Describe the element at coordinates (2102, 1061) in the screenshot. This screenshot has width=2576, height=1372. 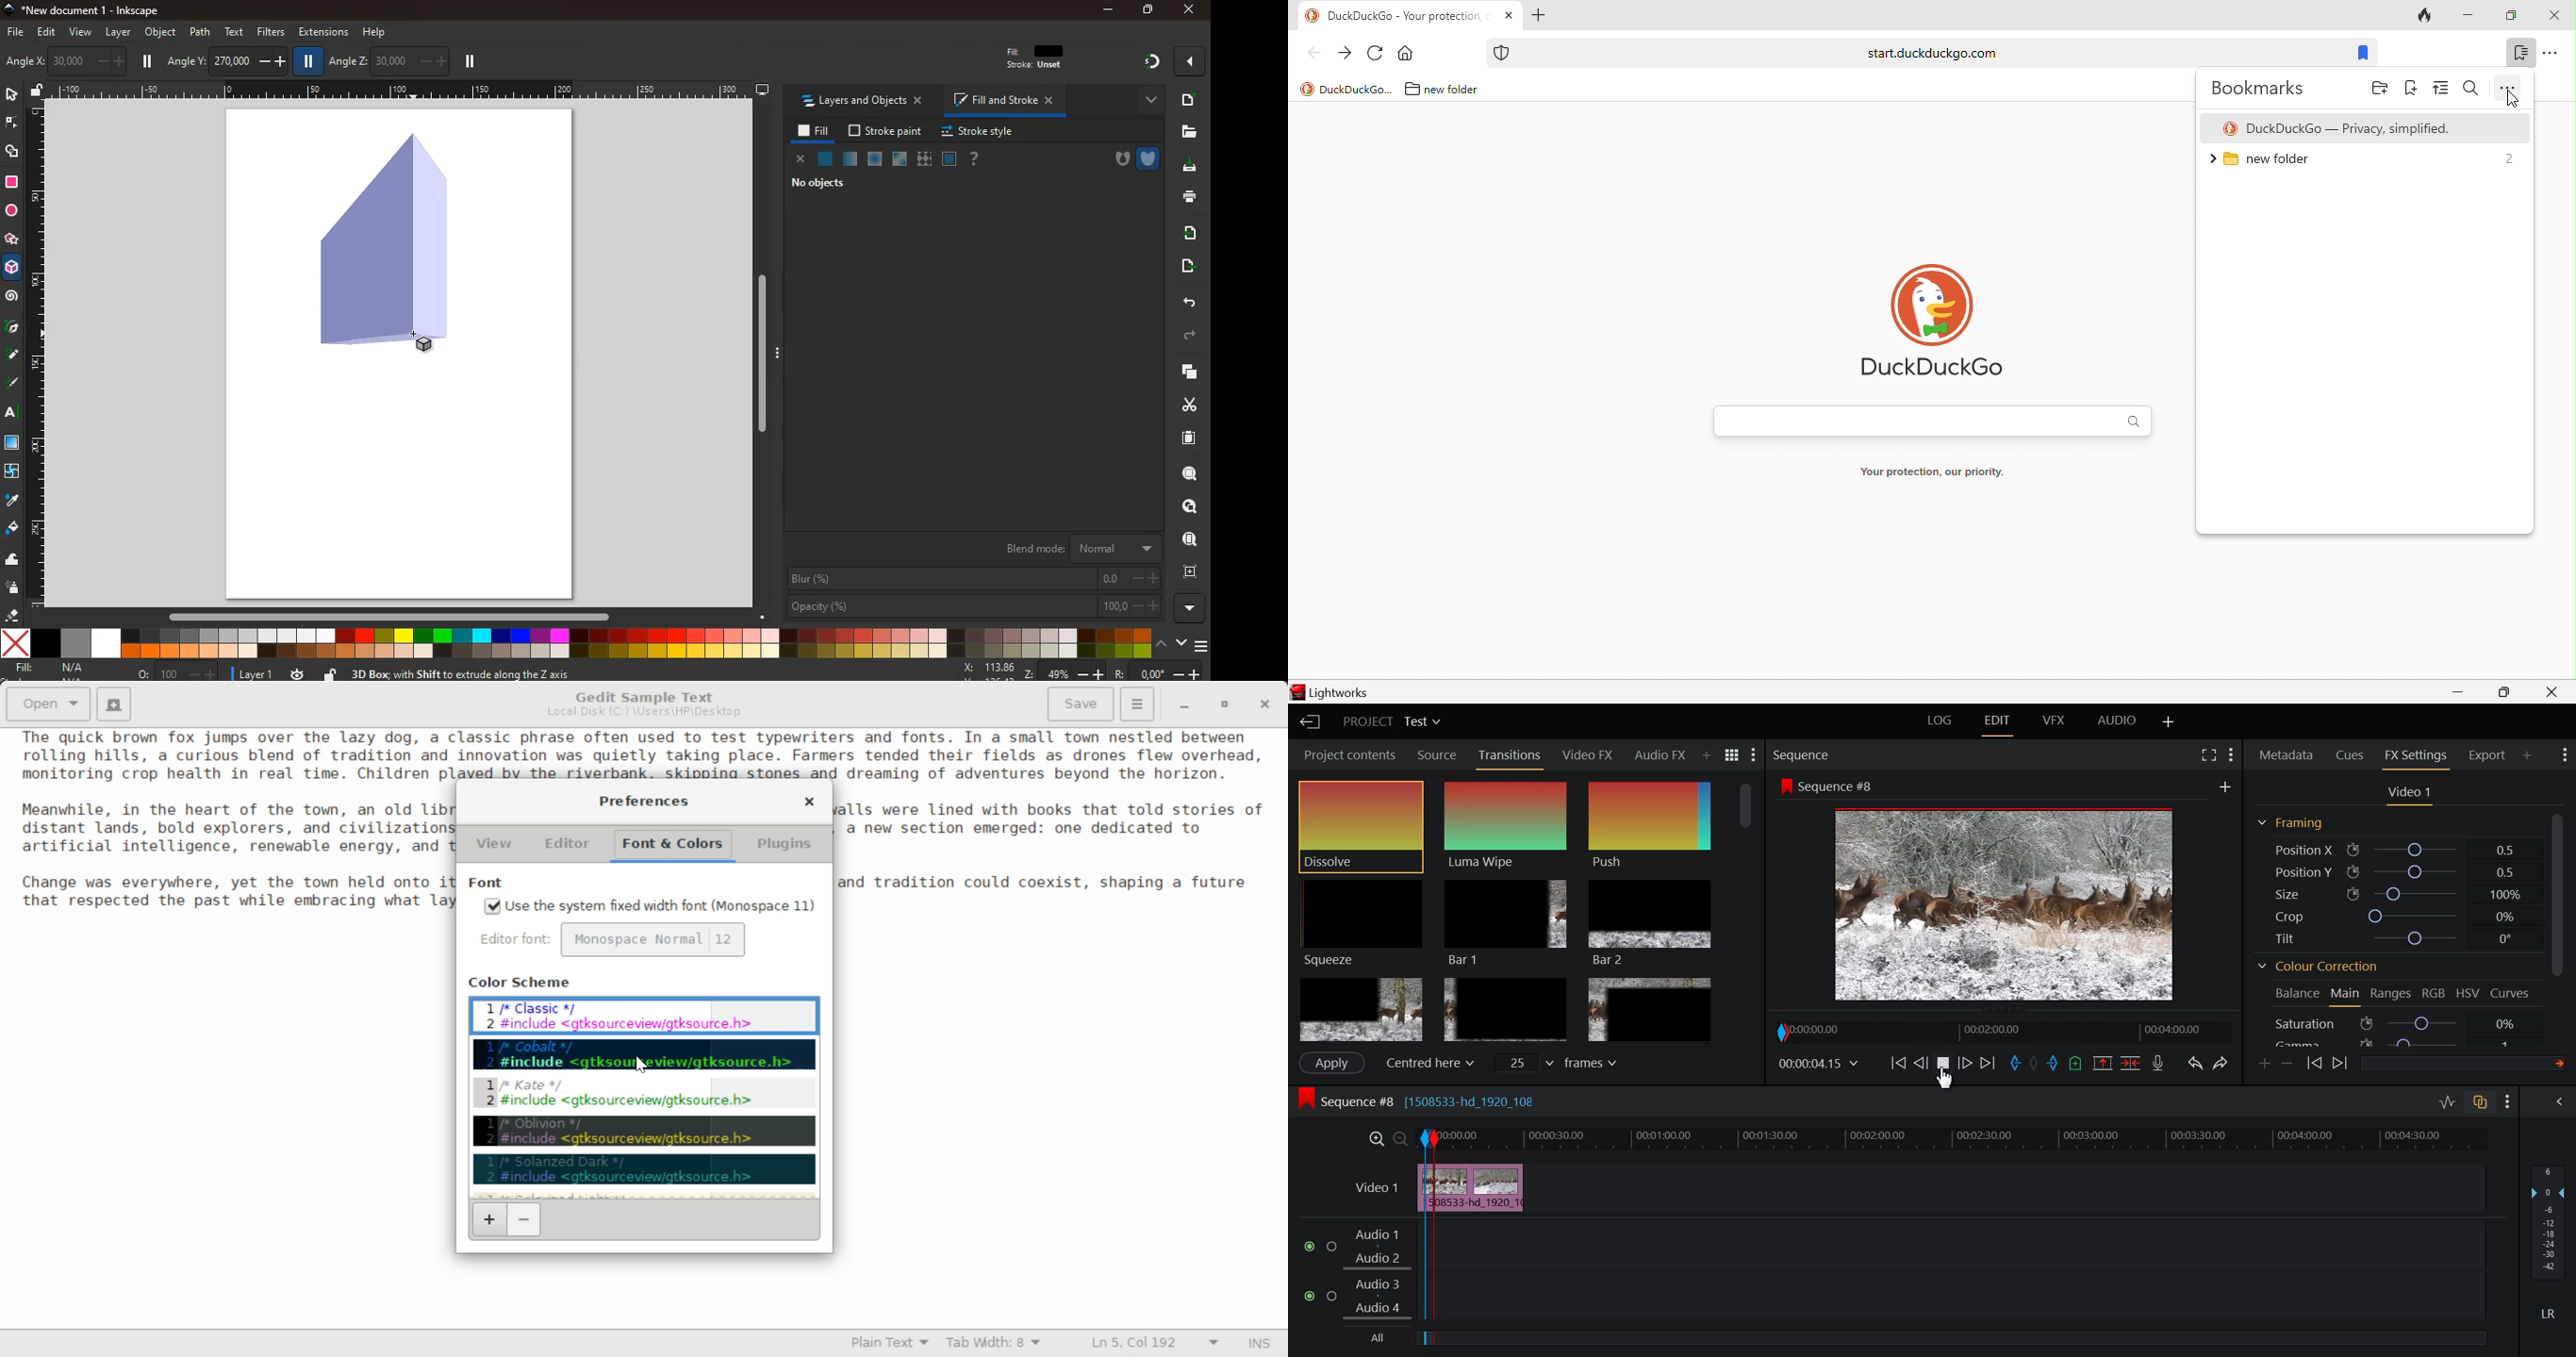
I see `Remove the marked section` at that location.